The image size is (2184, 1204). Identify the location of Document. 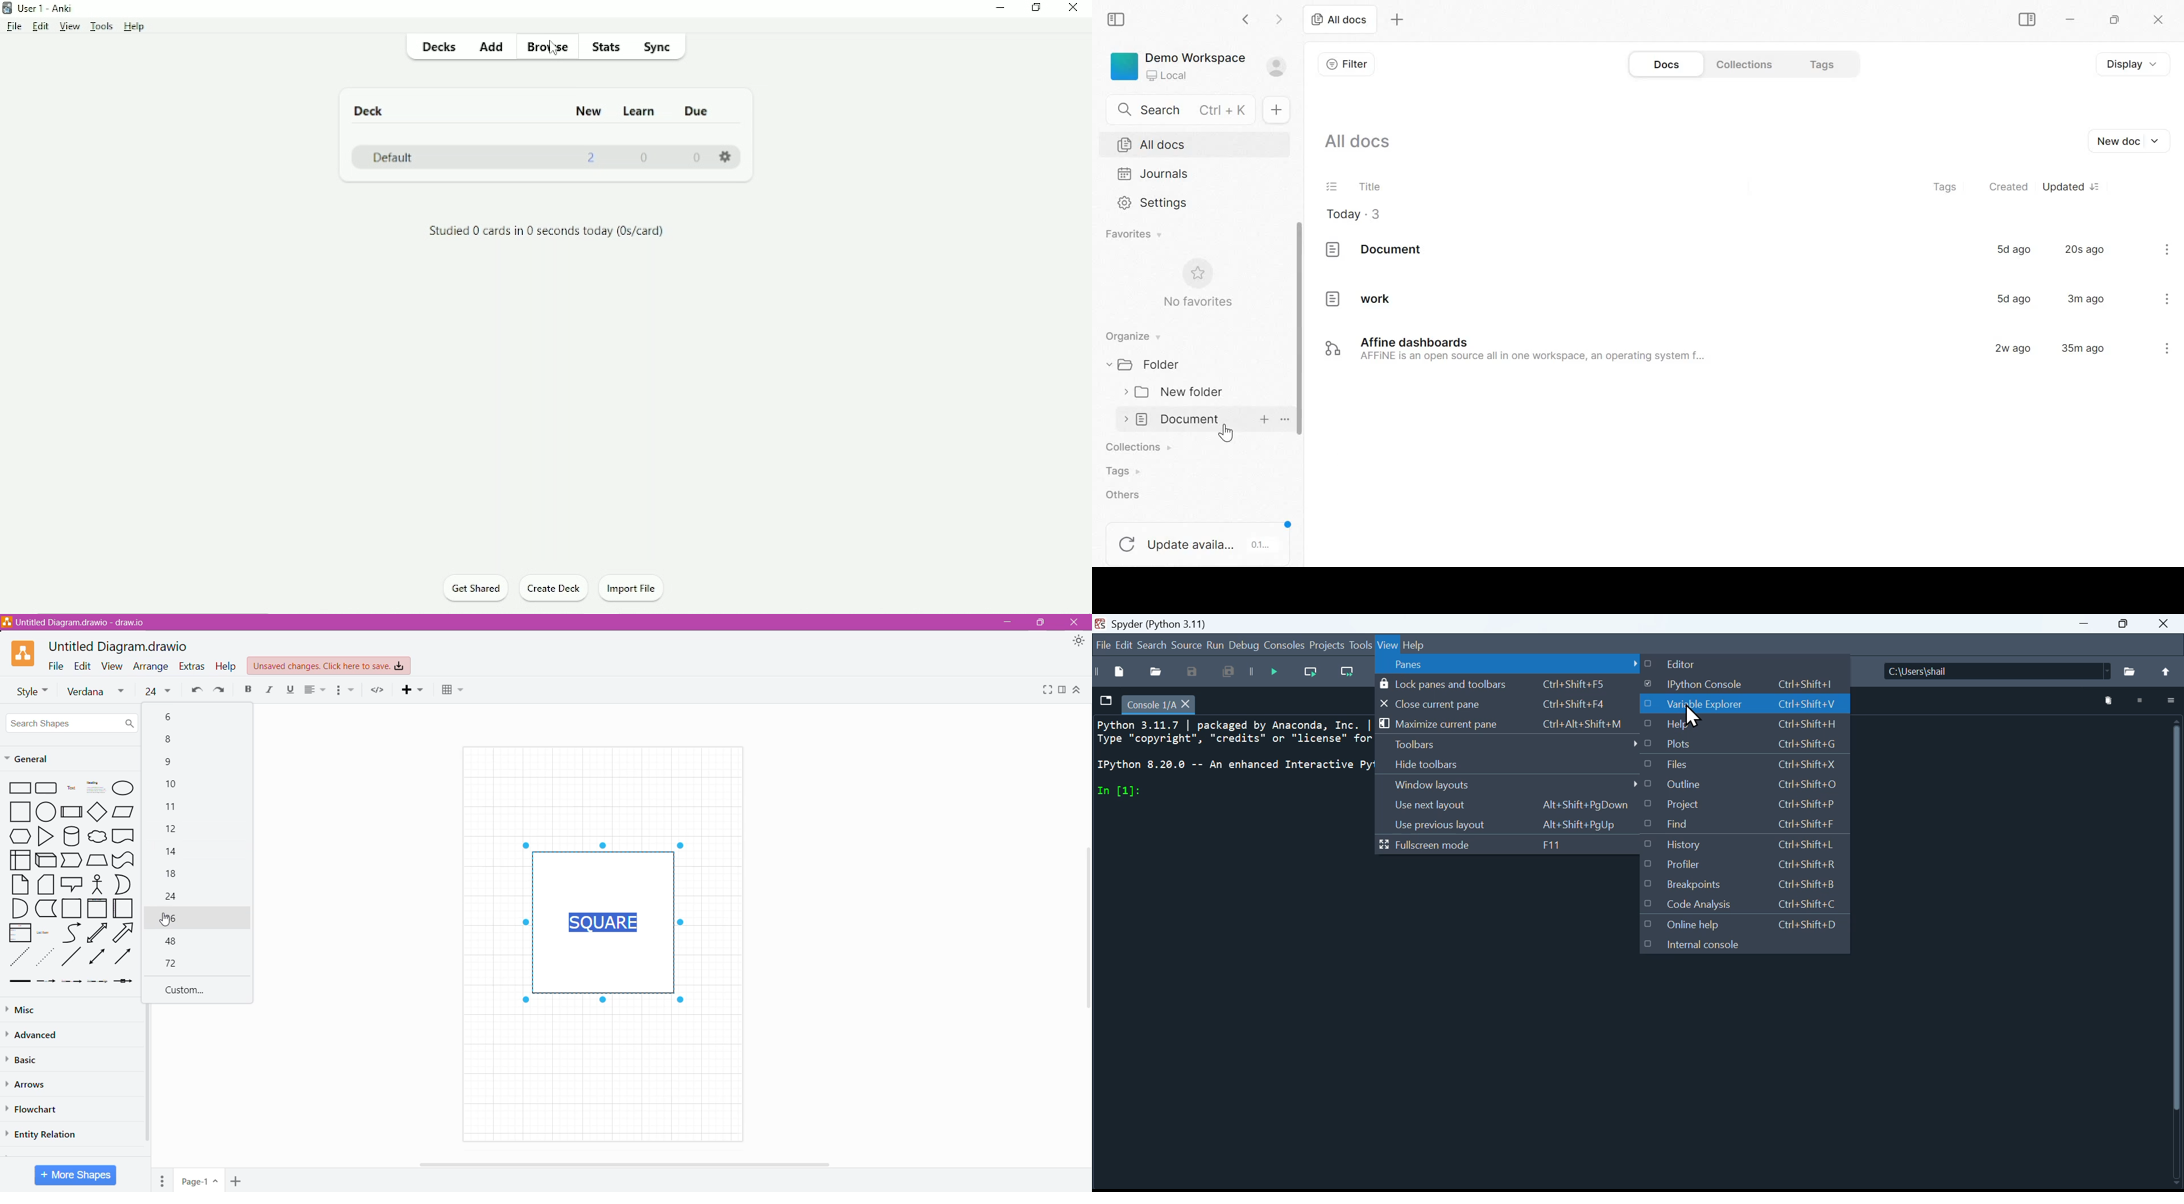
(123, 836).